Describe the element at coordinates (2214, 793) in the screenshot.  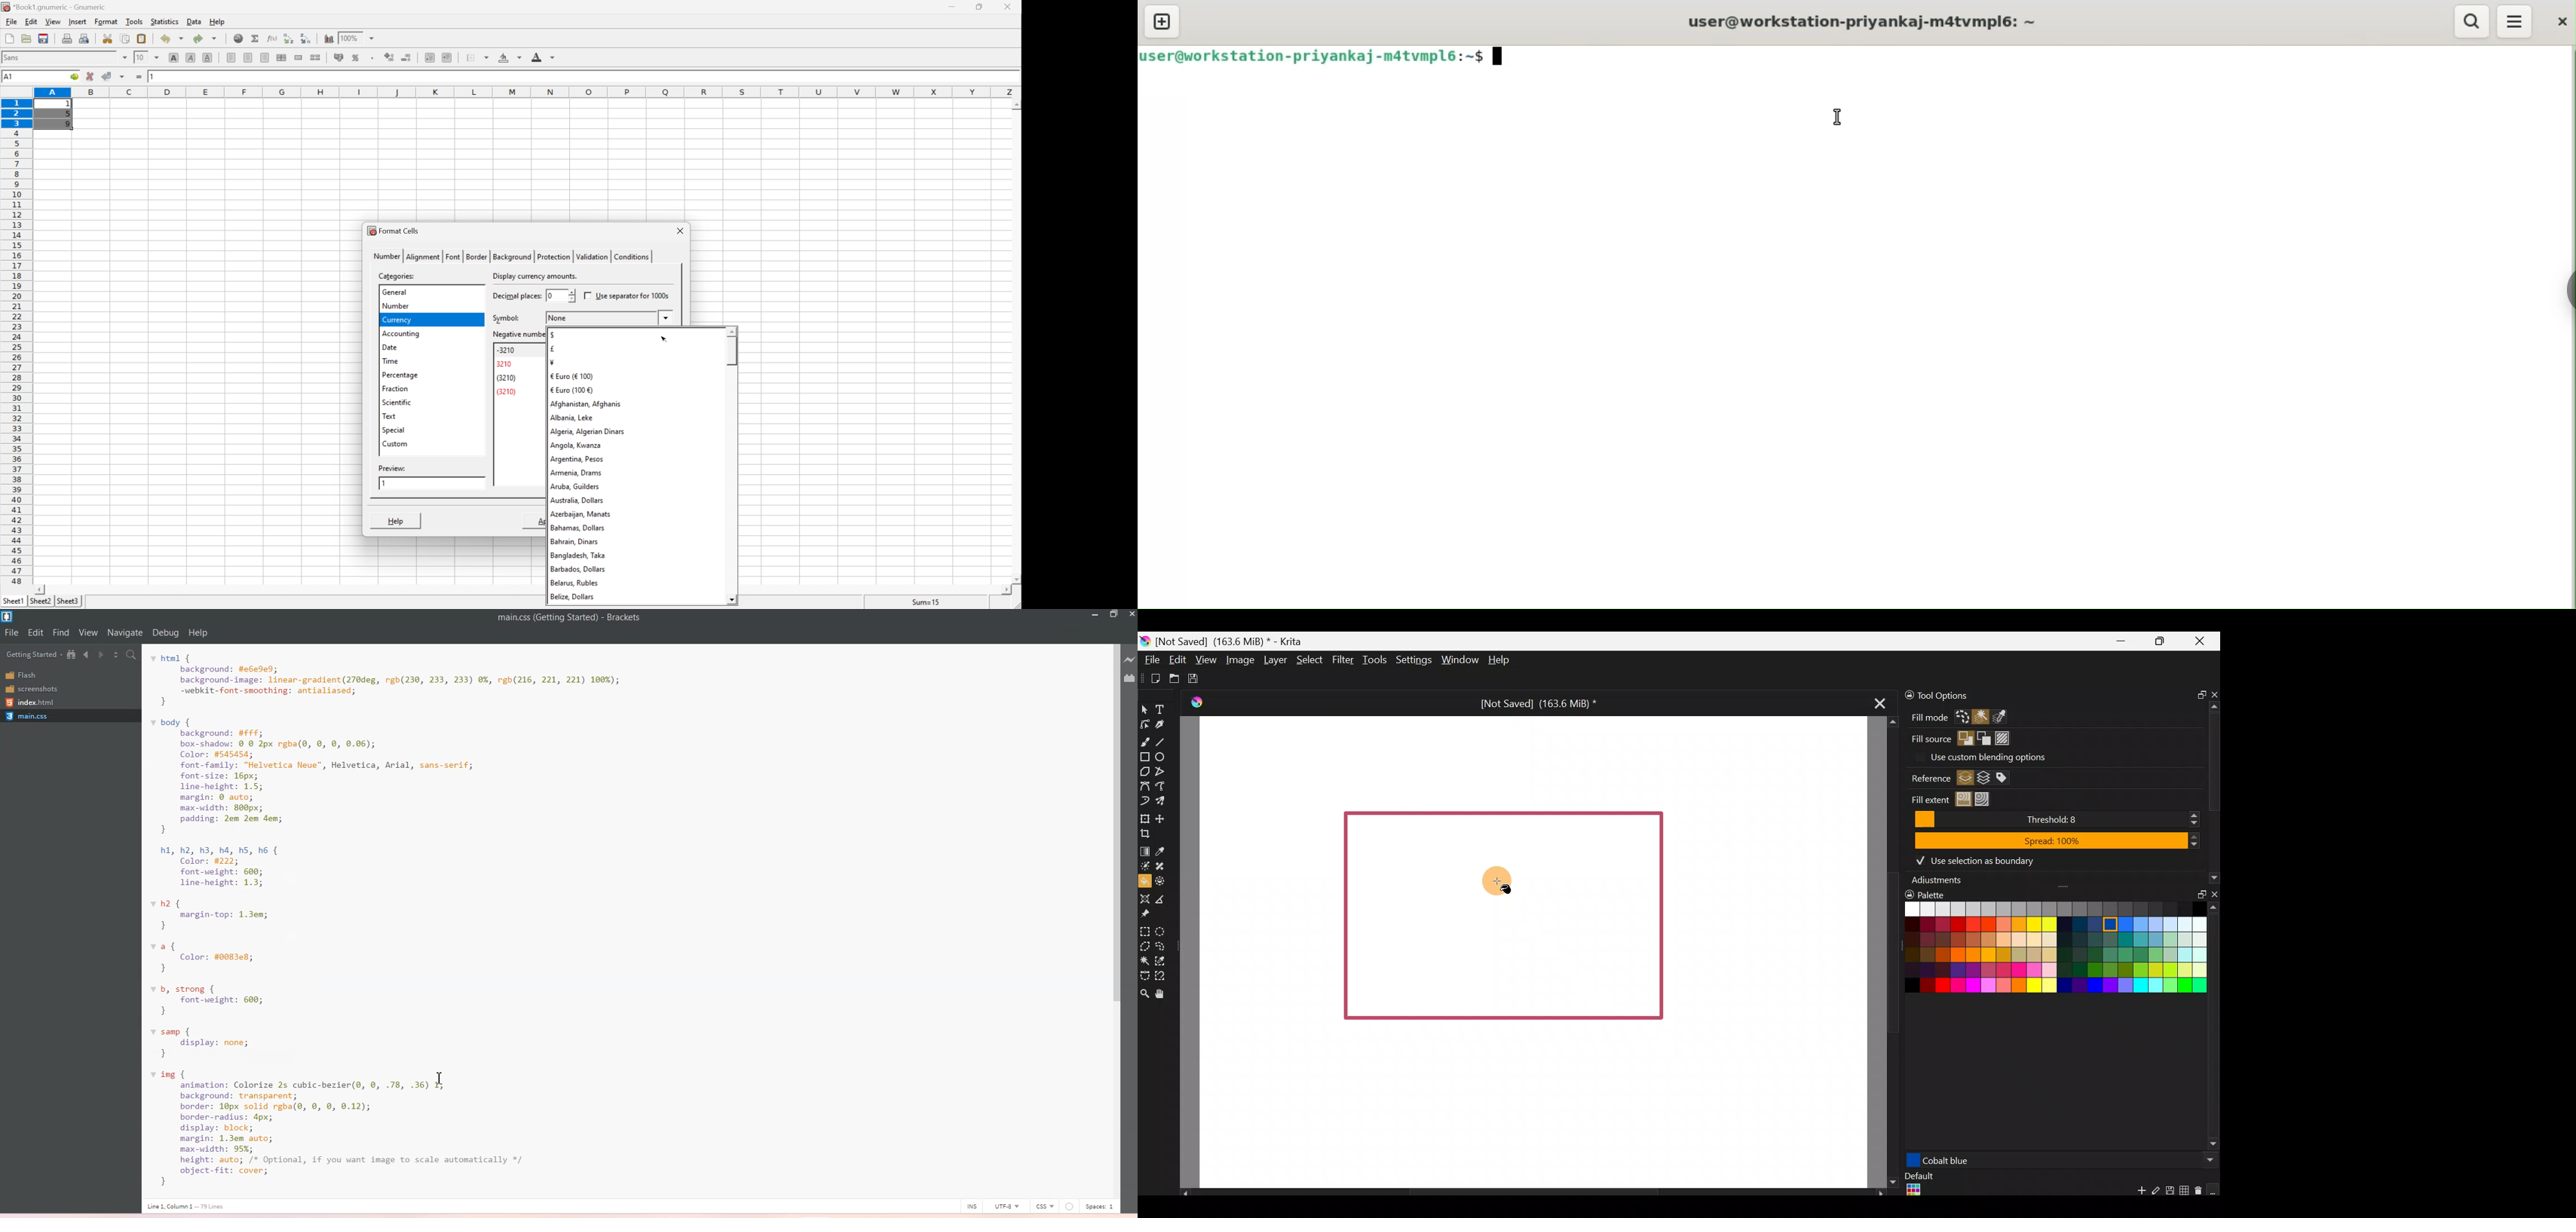
I see `Scroll  bar` at that location.